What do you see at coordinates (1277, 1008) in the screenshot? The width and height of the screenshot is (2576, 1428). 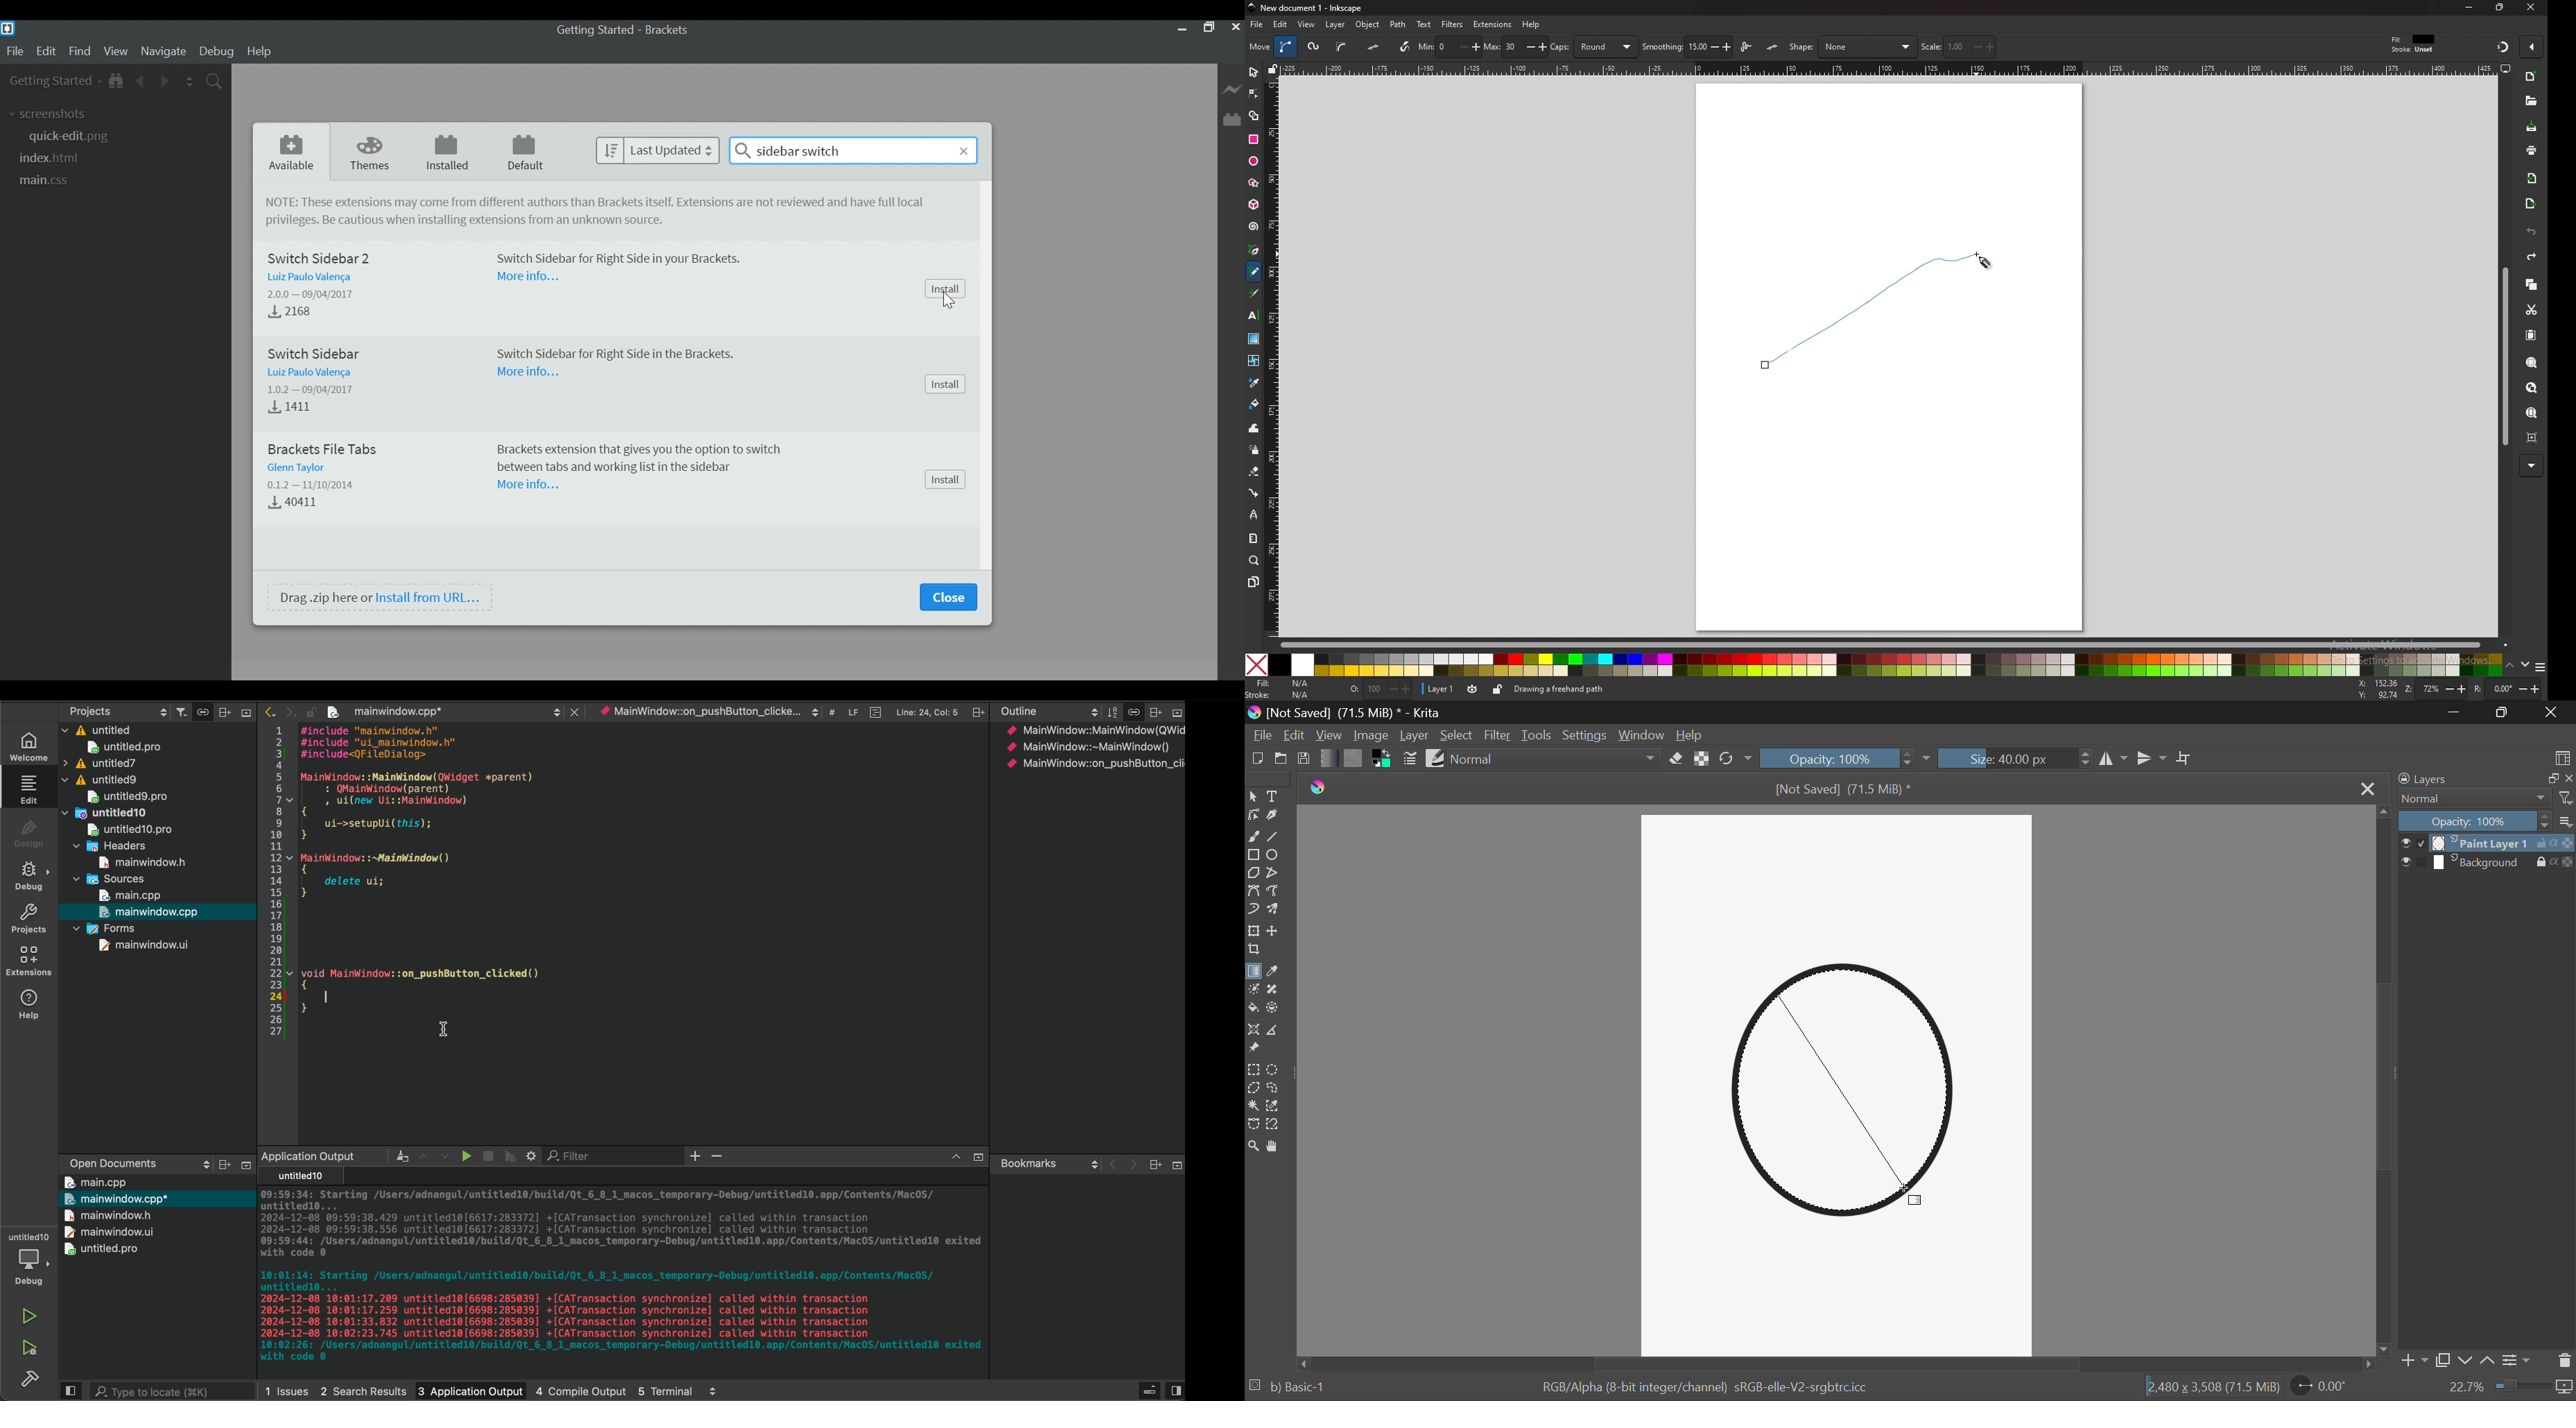 I see `Enclose and Fill` at bounding box center [1277, 1008].